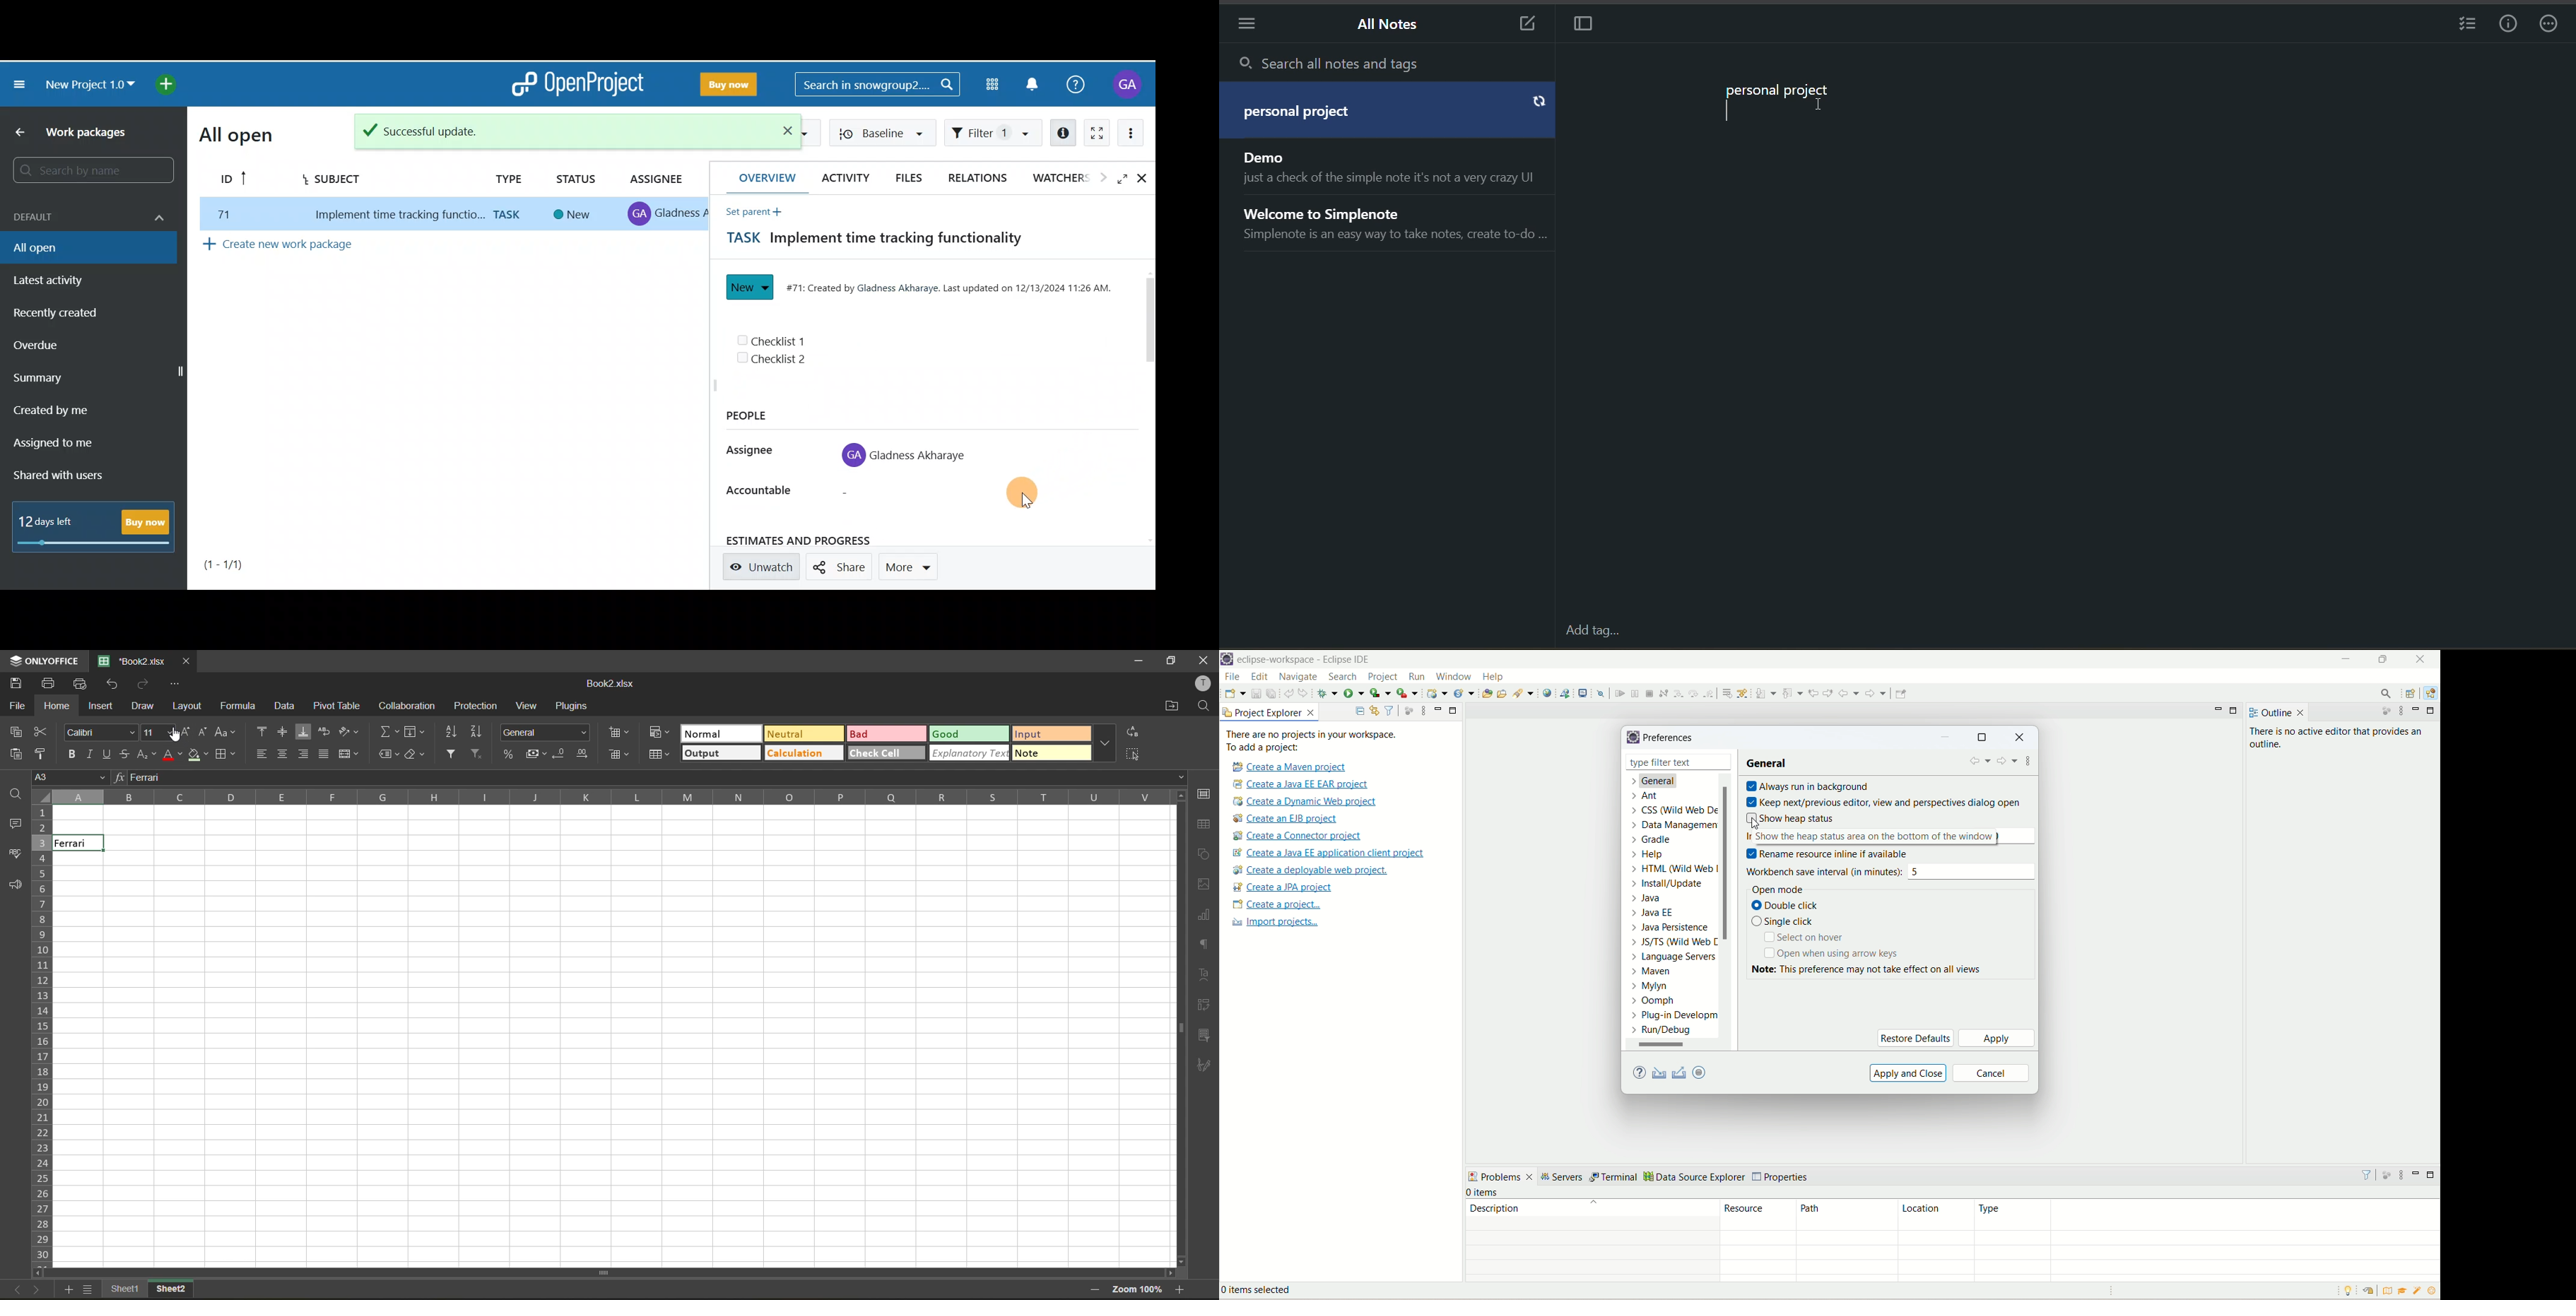 The image size is (2576, 1316). I want to click on Default, so click(87, 217).